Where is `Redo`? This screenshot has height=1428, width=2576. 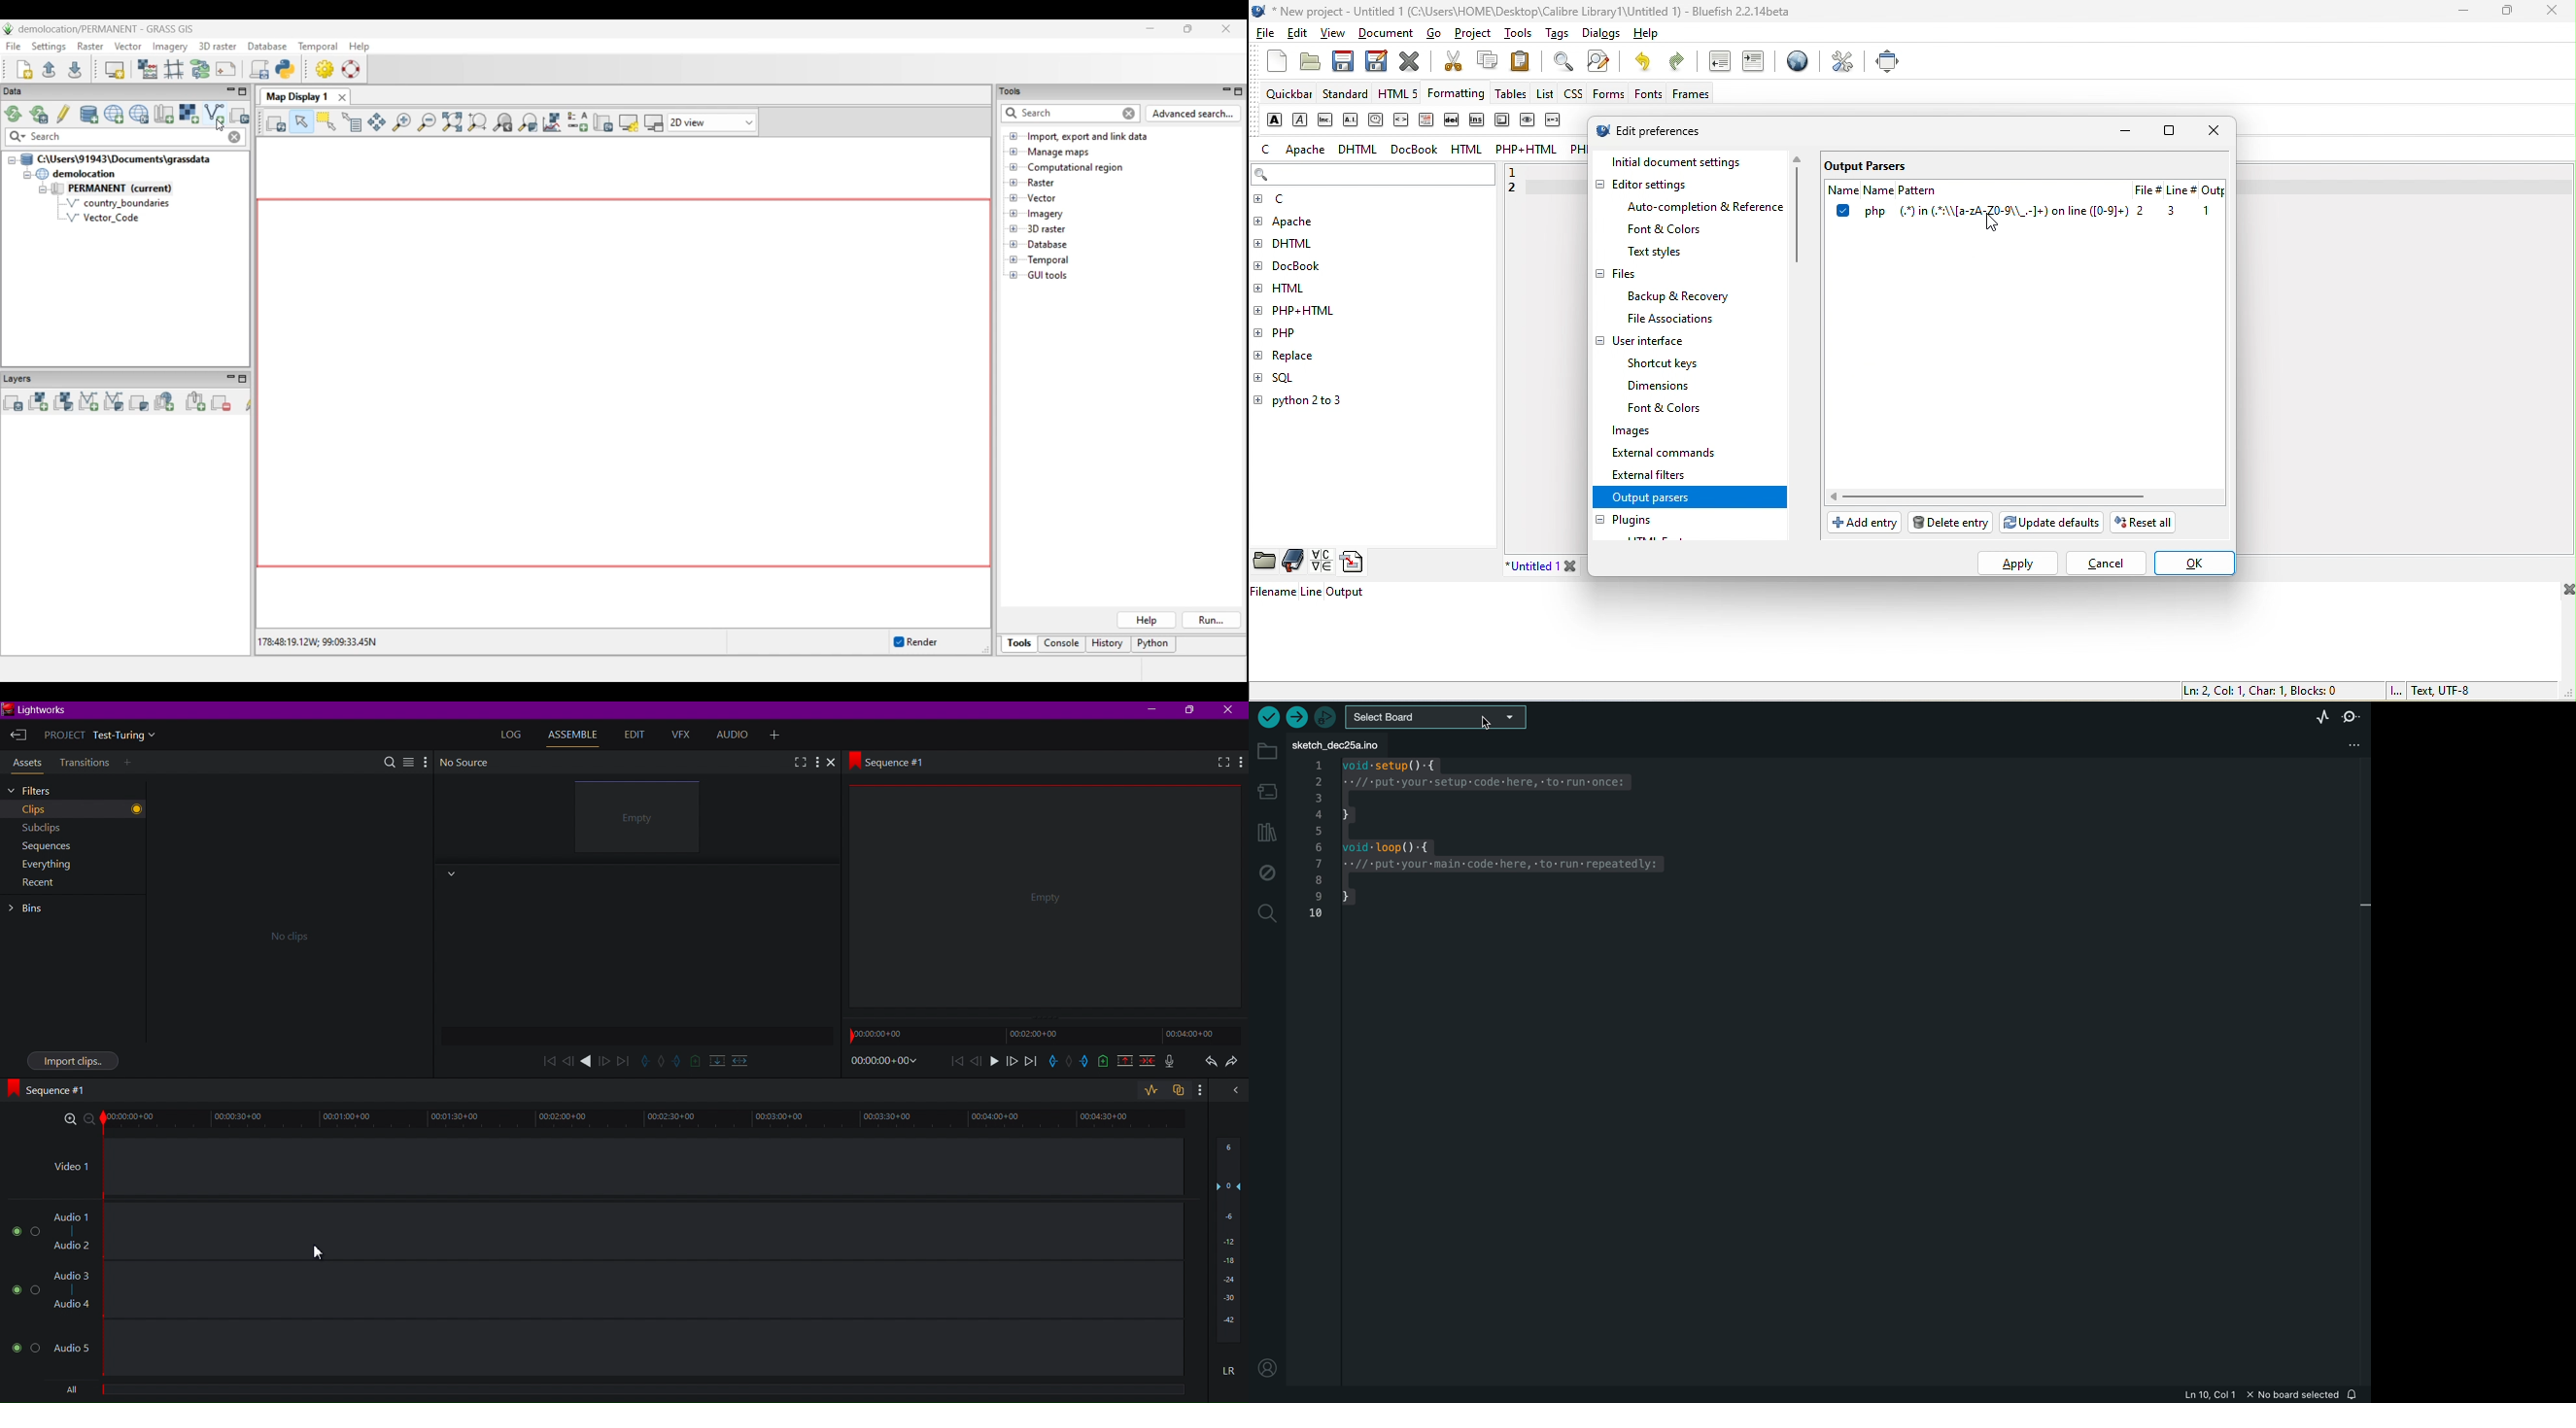 Redo is located at coordinates (1235, 1062).